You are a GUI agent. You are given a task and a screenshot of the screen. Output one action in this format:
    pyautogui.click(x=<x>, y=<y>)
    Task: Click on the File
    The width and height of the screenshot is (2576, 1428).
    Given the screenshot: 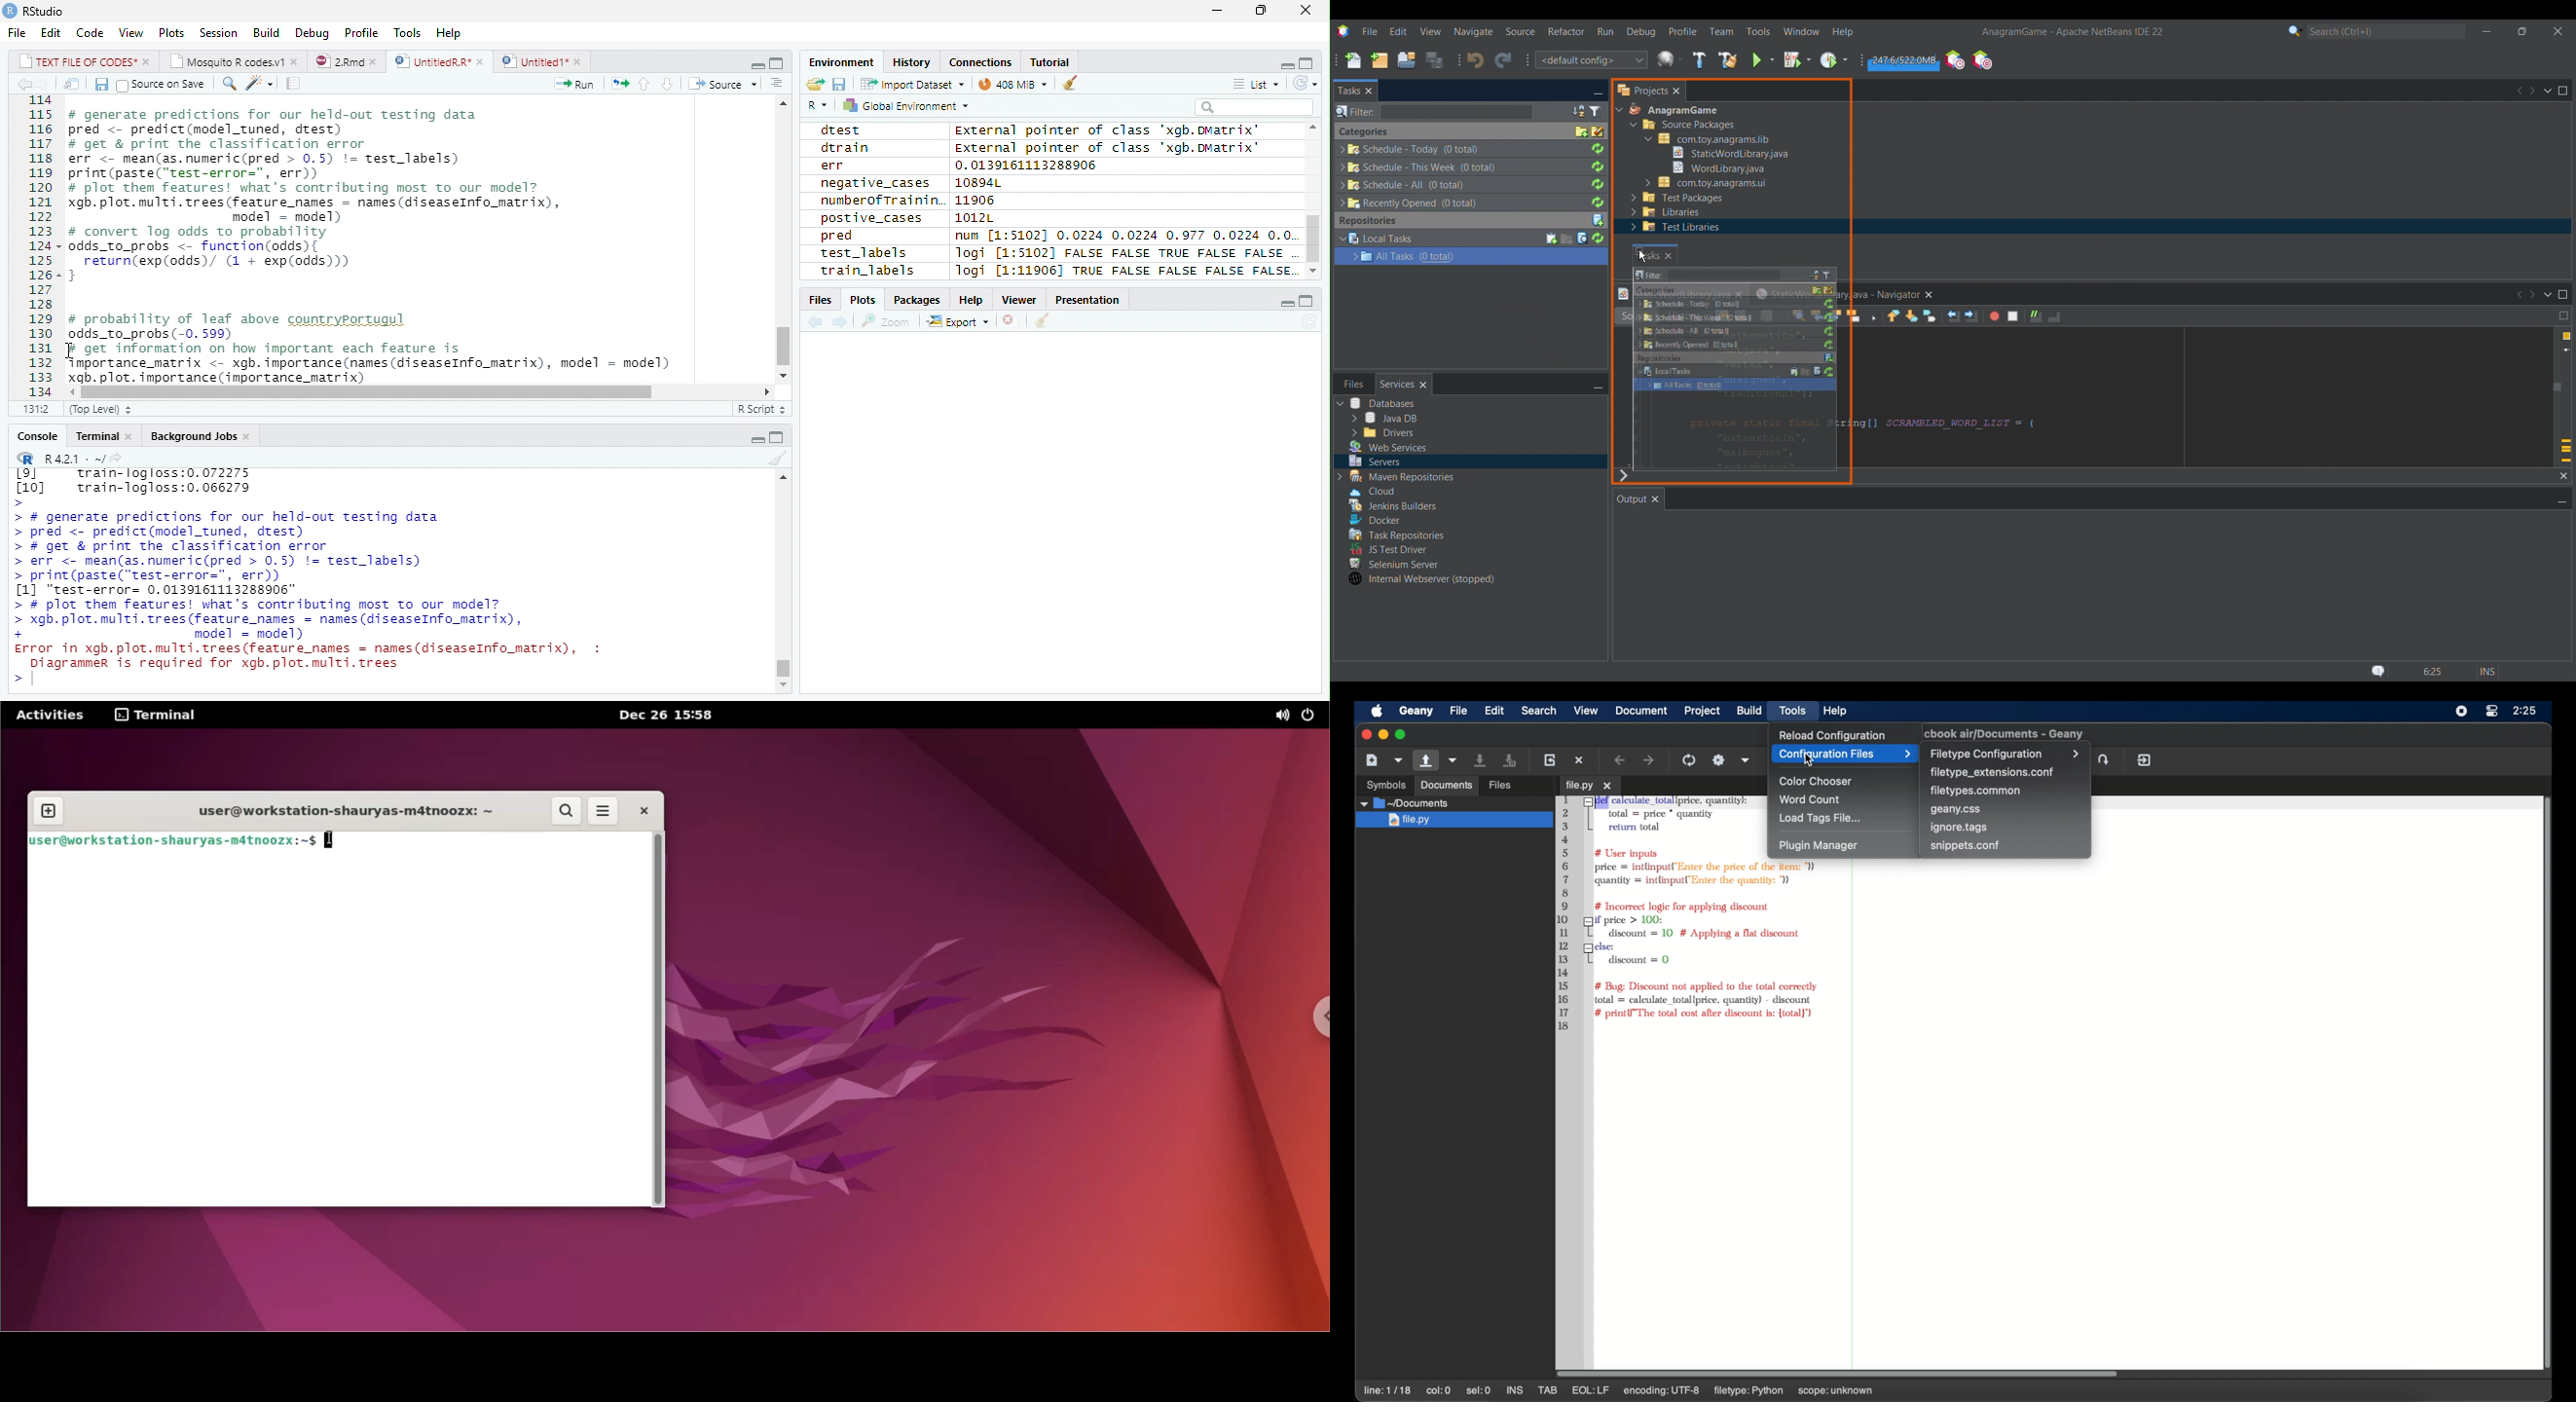 What is the action you would take?
    pyautogui.click(x=16, y=32)
    